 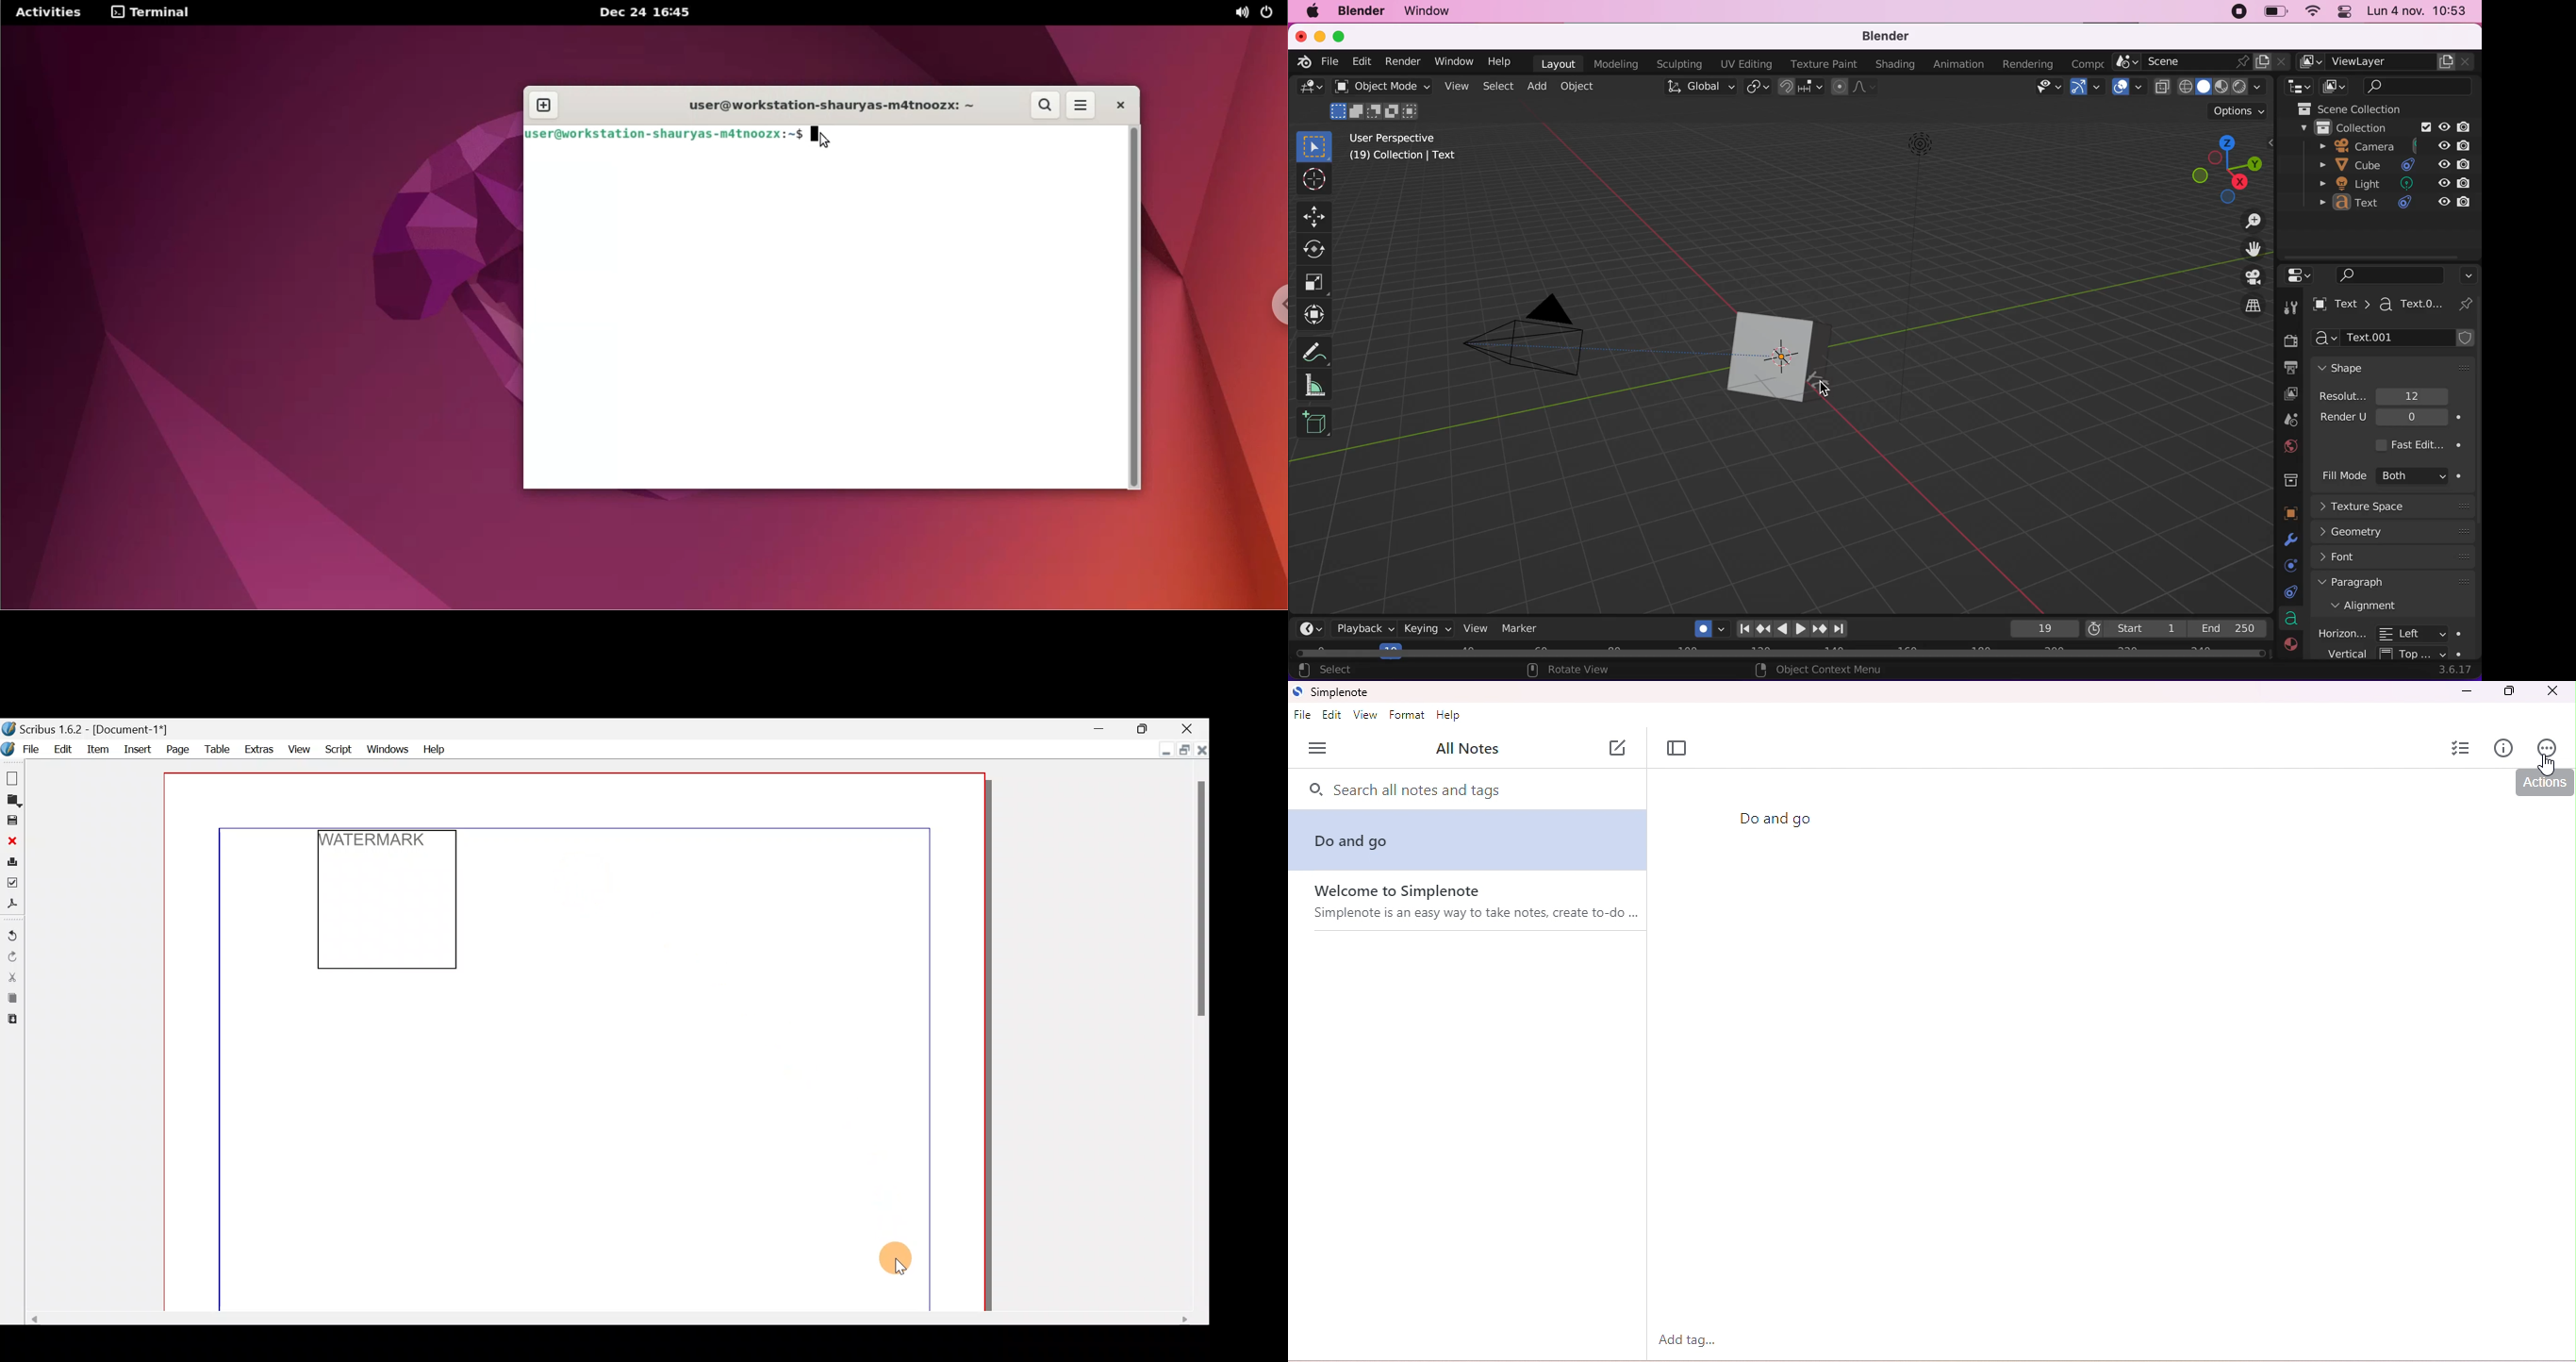 I want to click on transform pivot point, so click(x=1757, y=89).